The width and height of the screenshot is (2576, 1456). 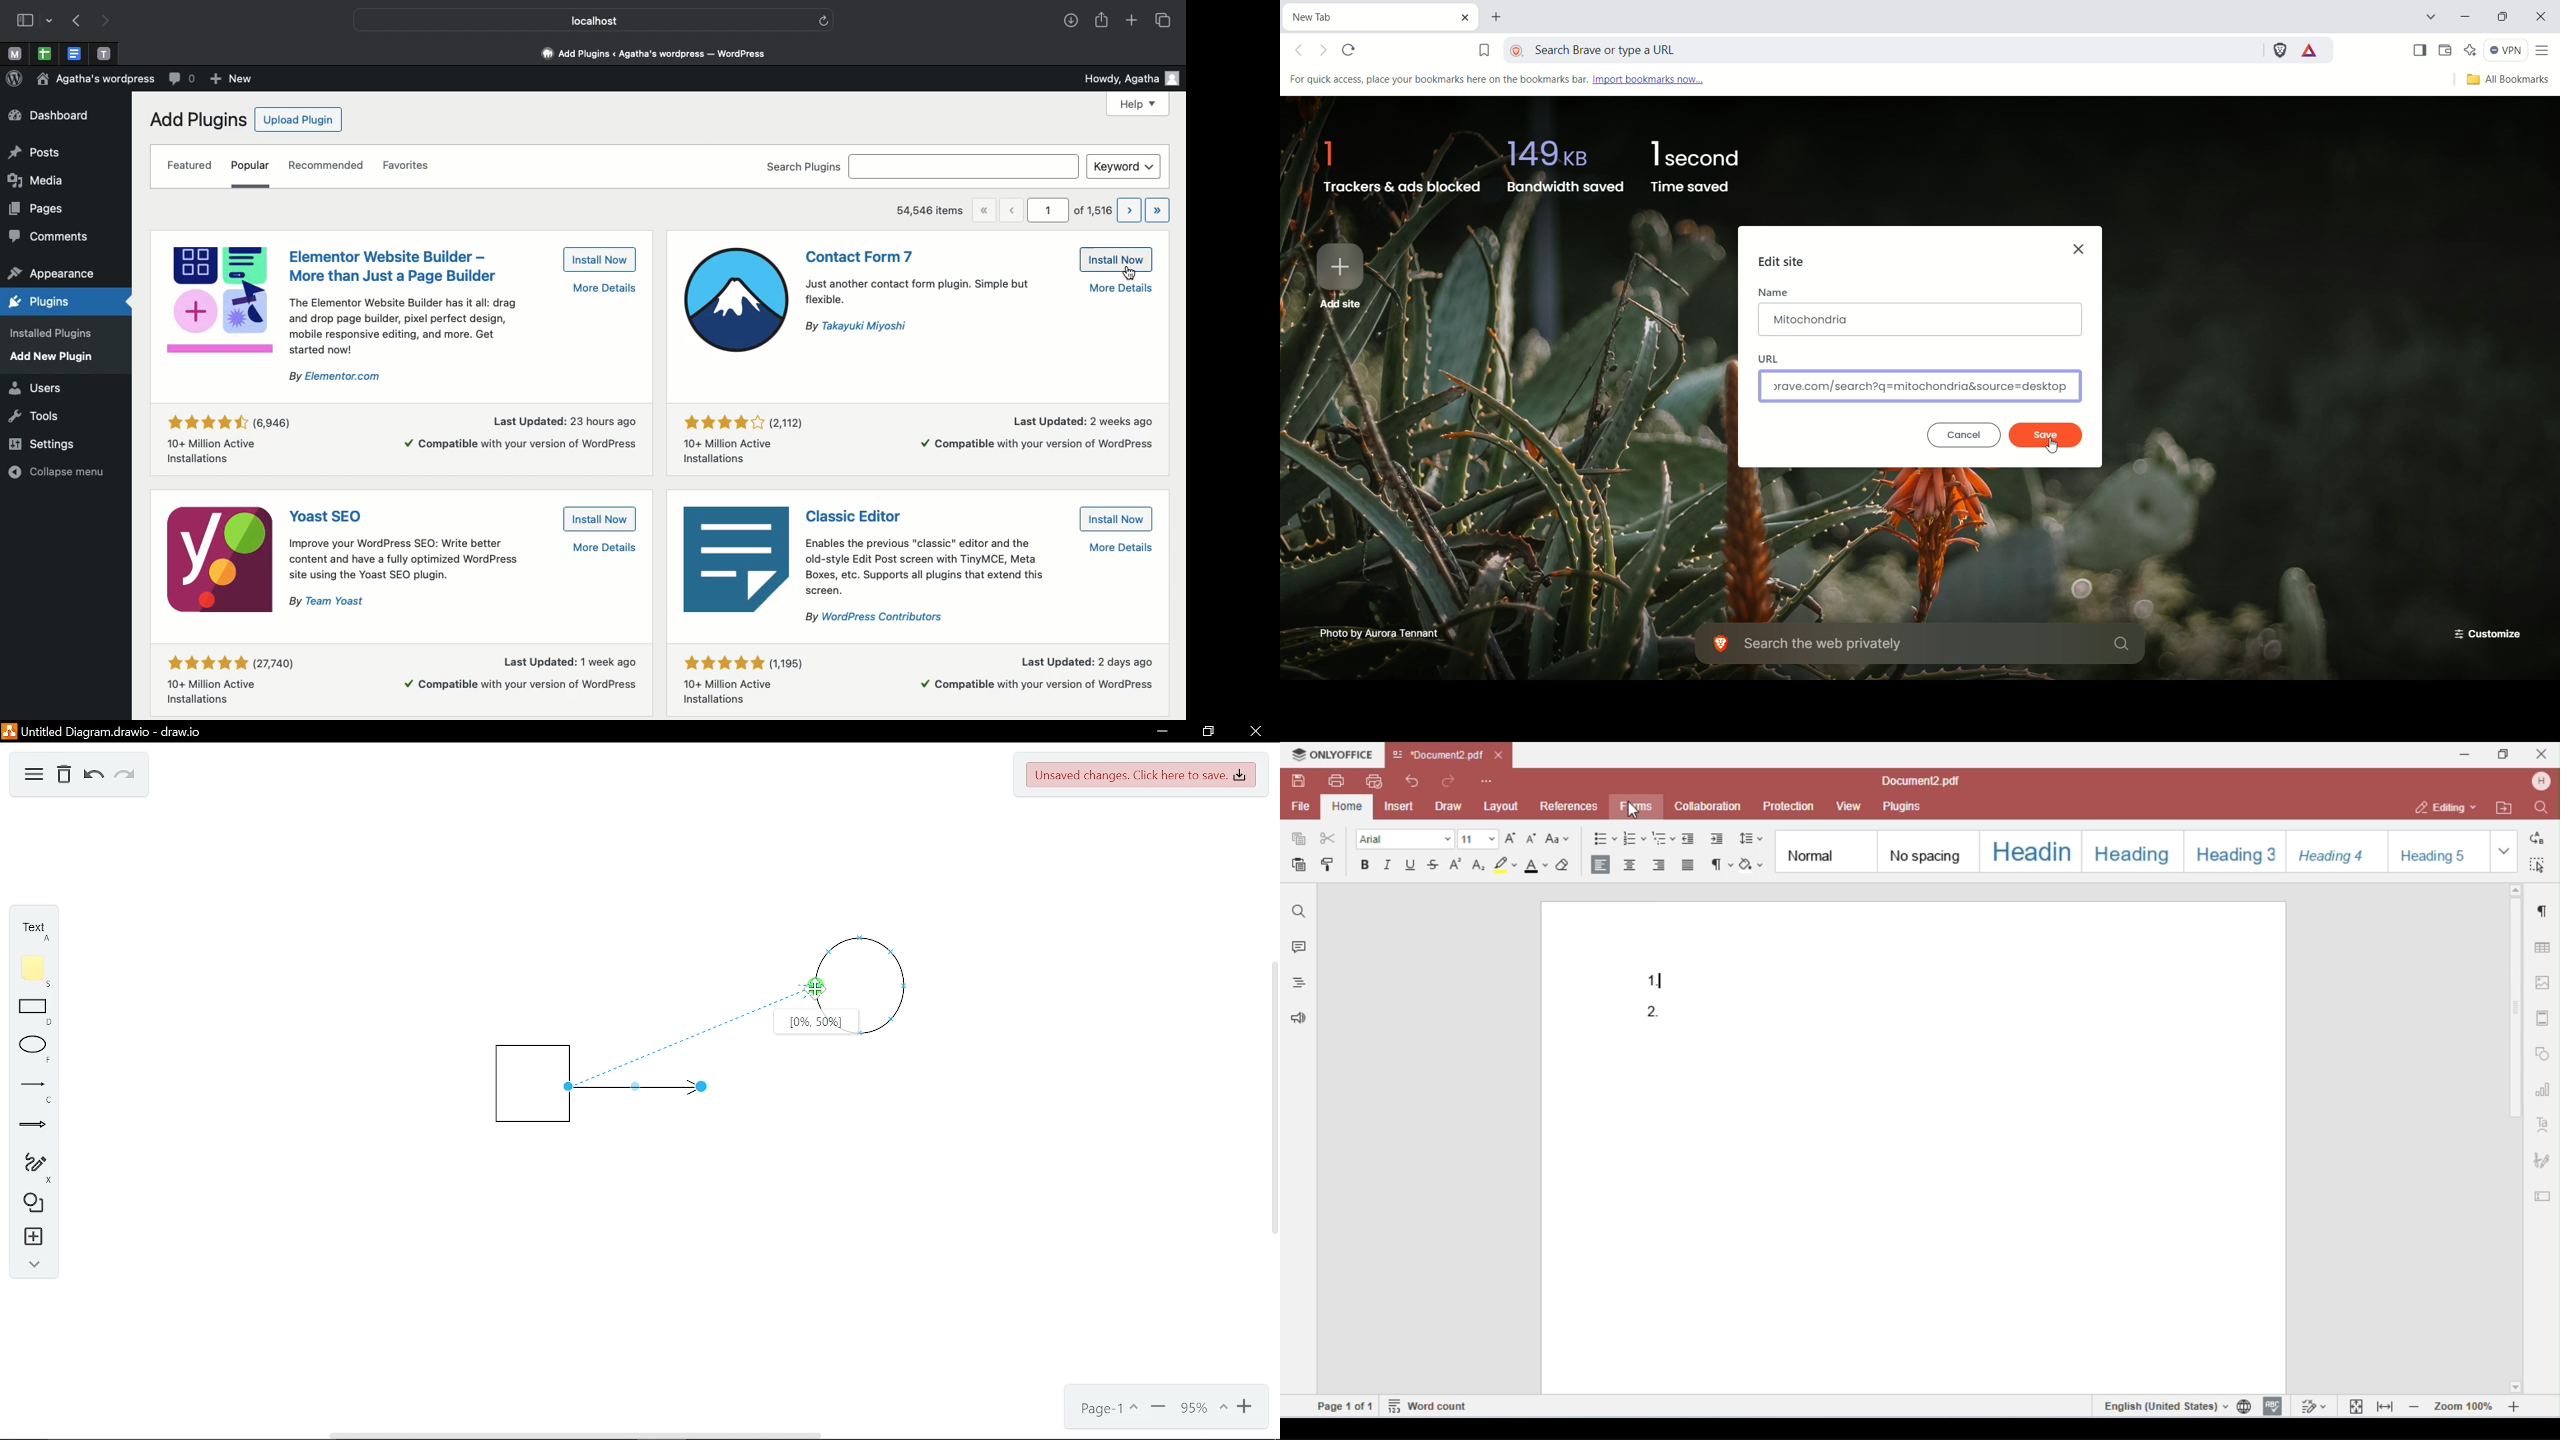 What do you see at coordinates (229, 683) in the screenshot?
I see `Rating` at bounding box center [229, 683].